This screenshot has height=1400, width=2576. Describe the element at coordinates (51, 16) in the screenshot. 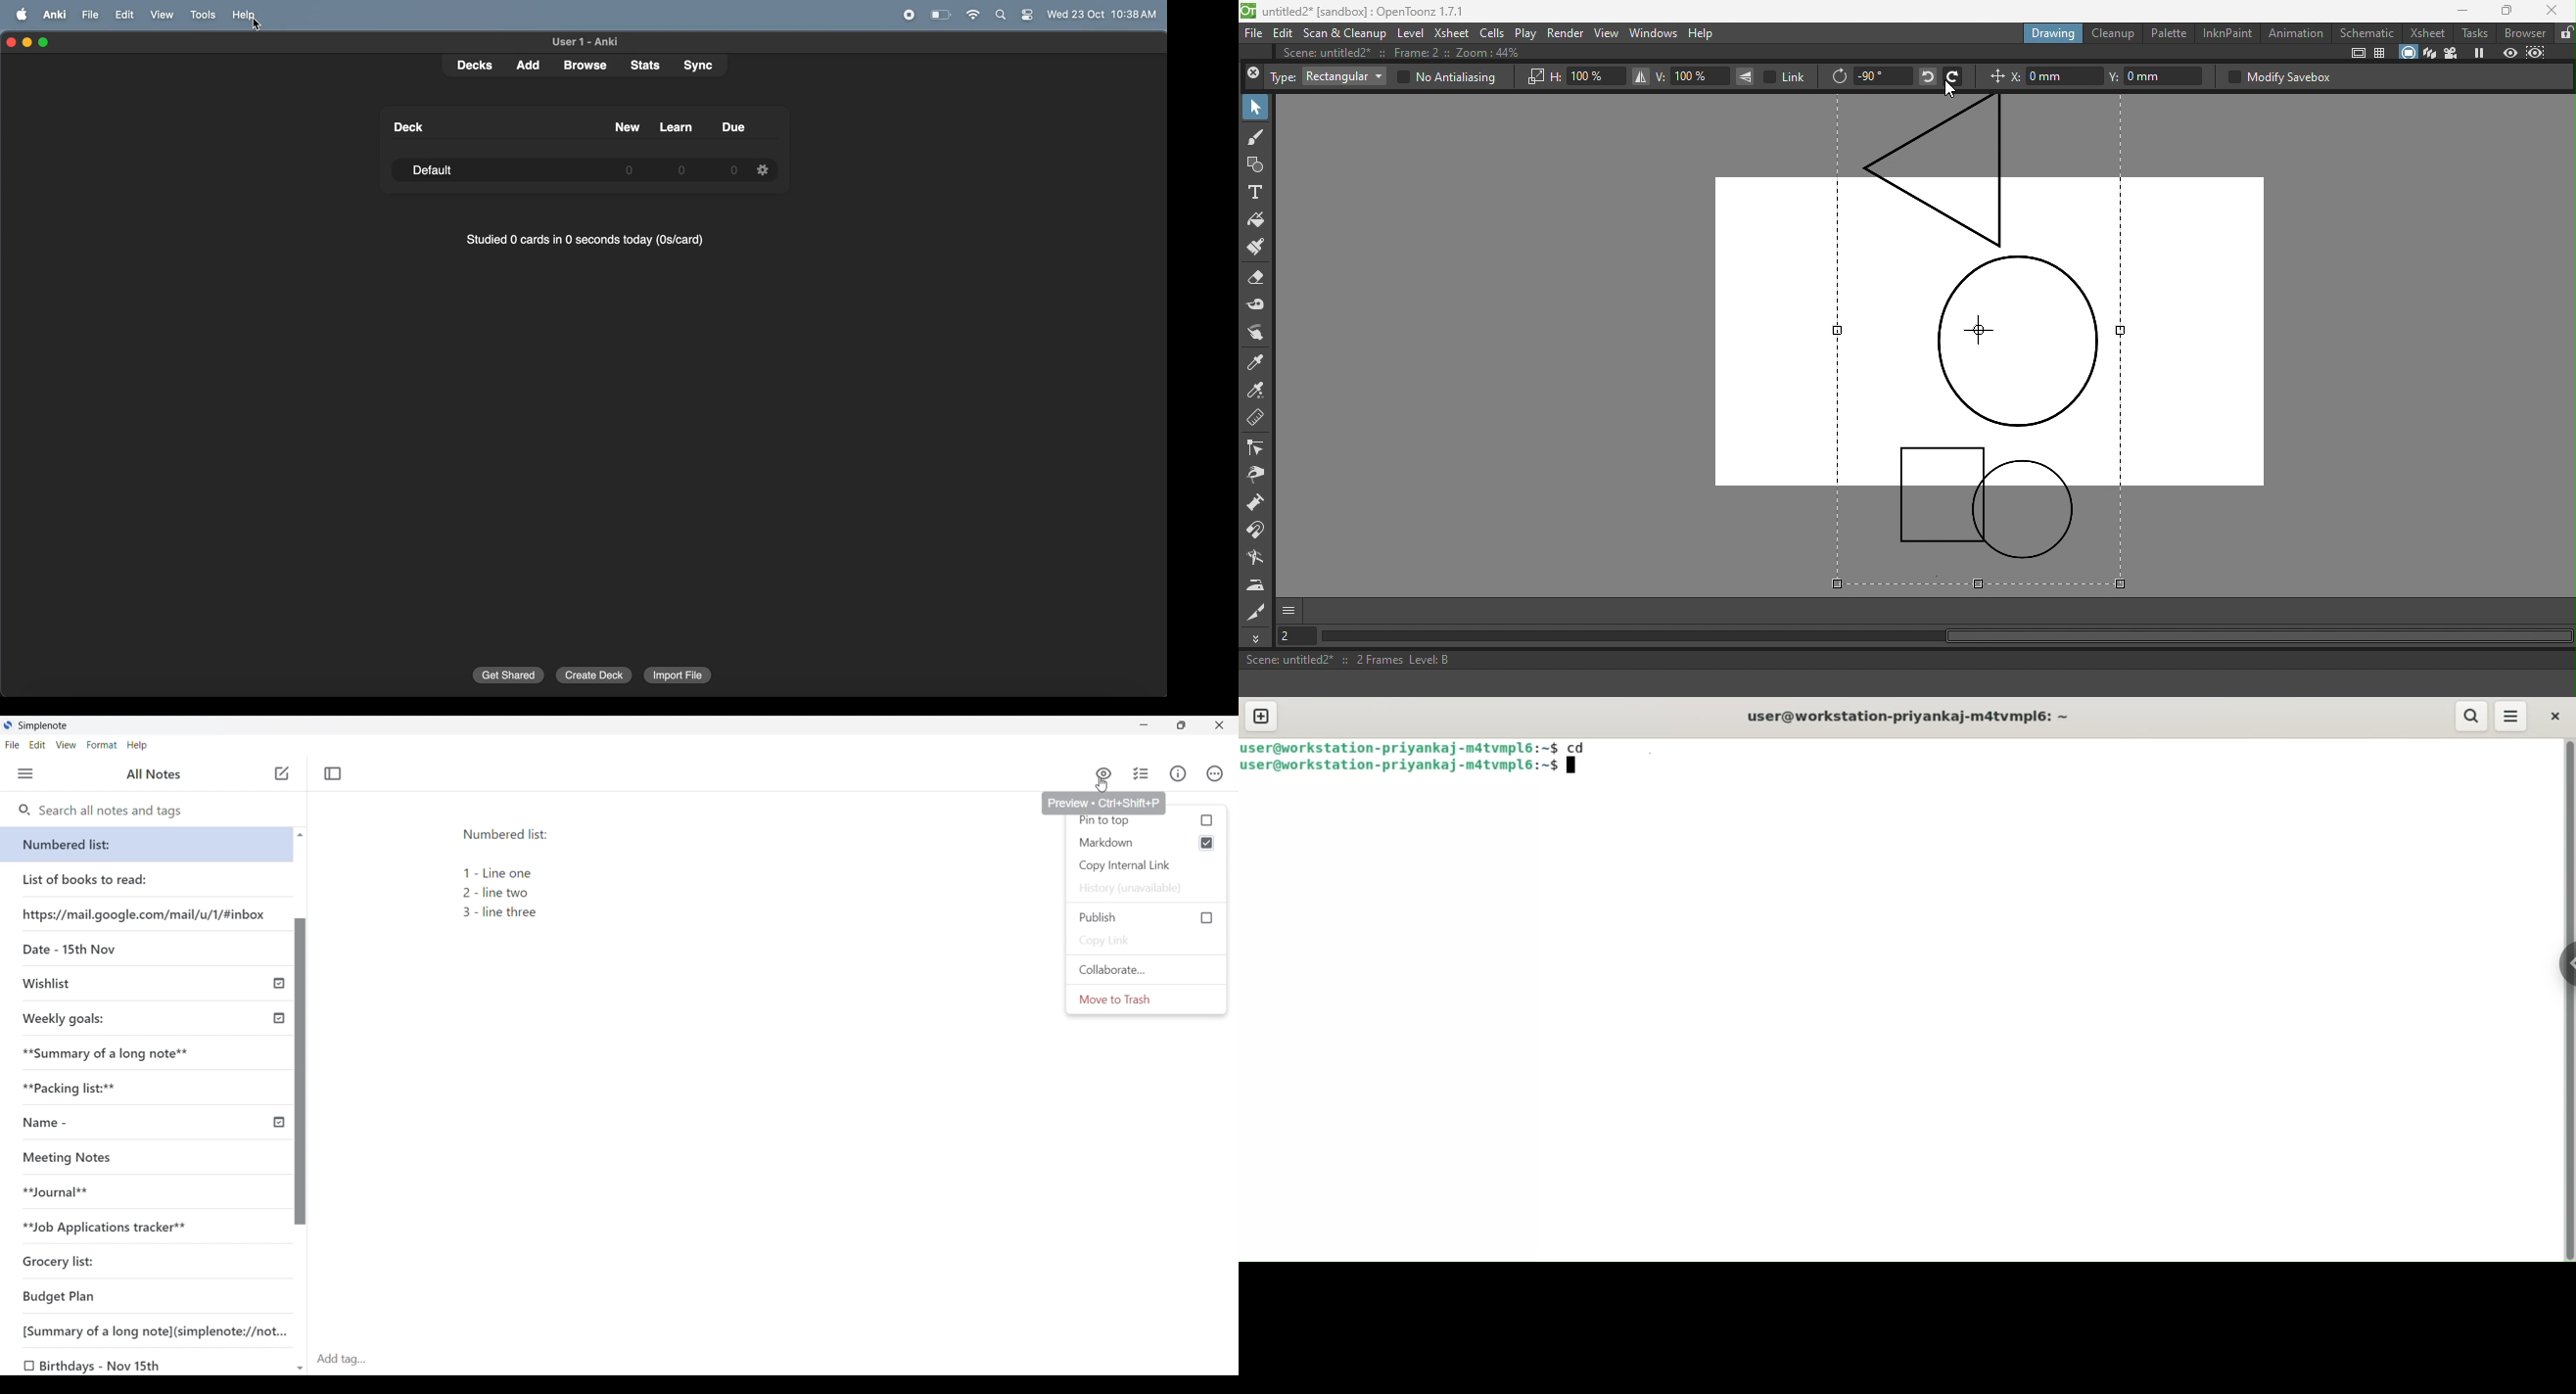

I see `ankii` at that location.